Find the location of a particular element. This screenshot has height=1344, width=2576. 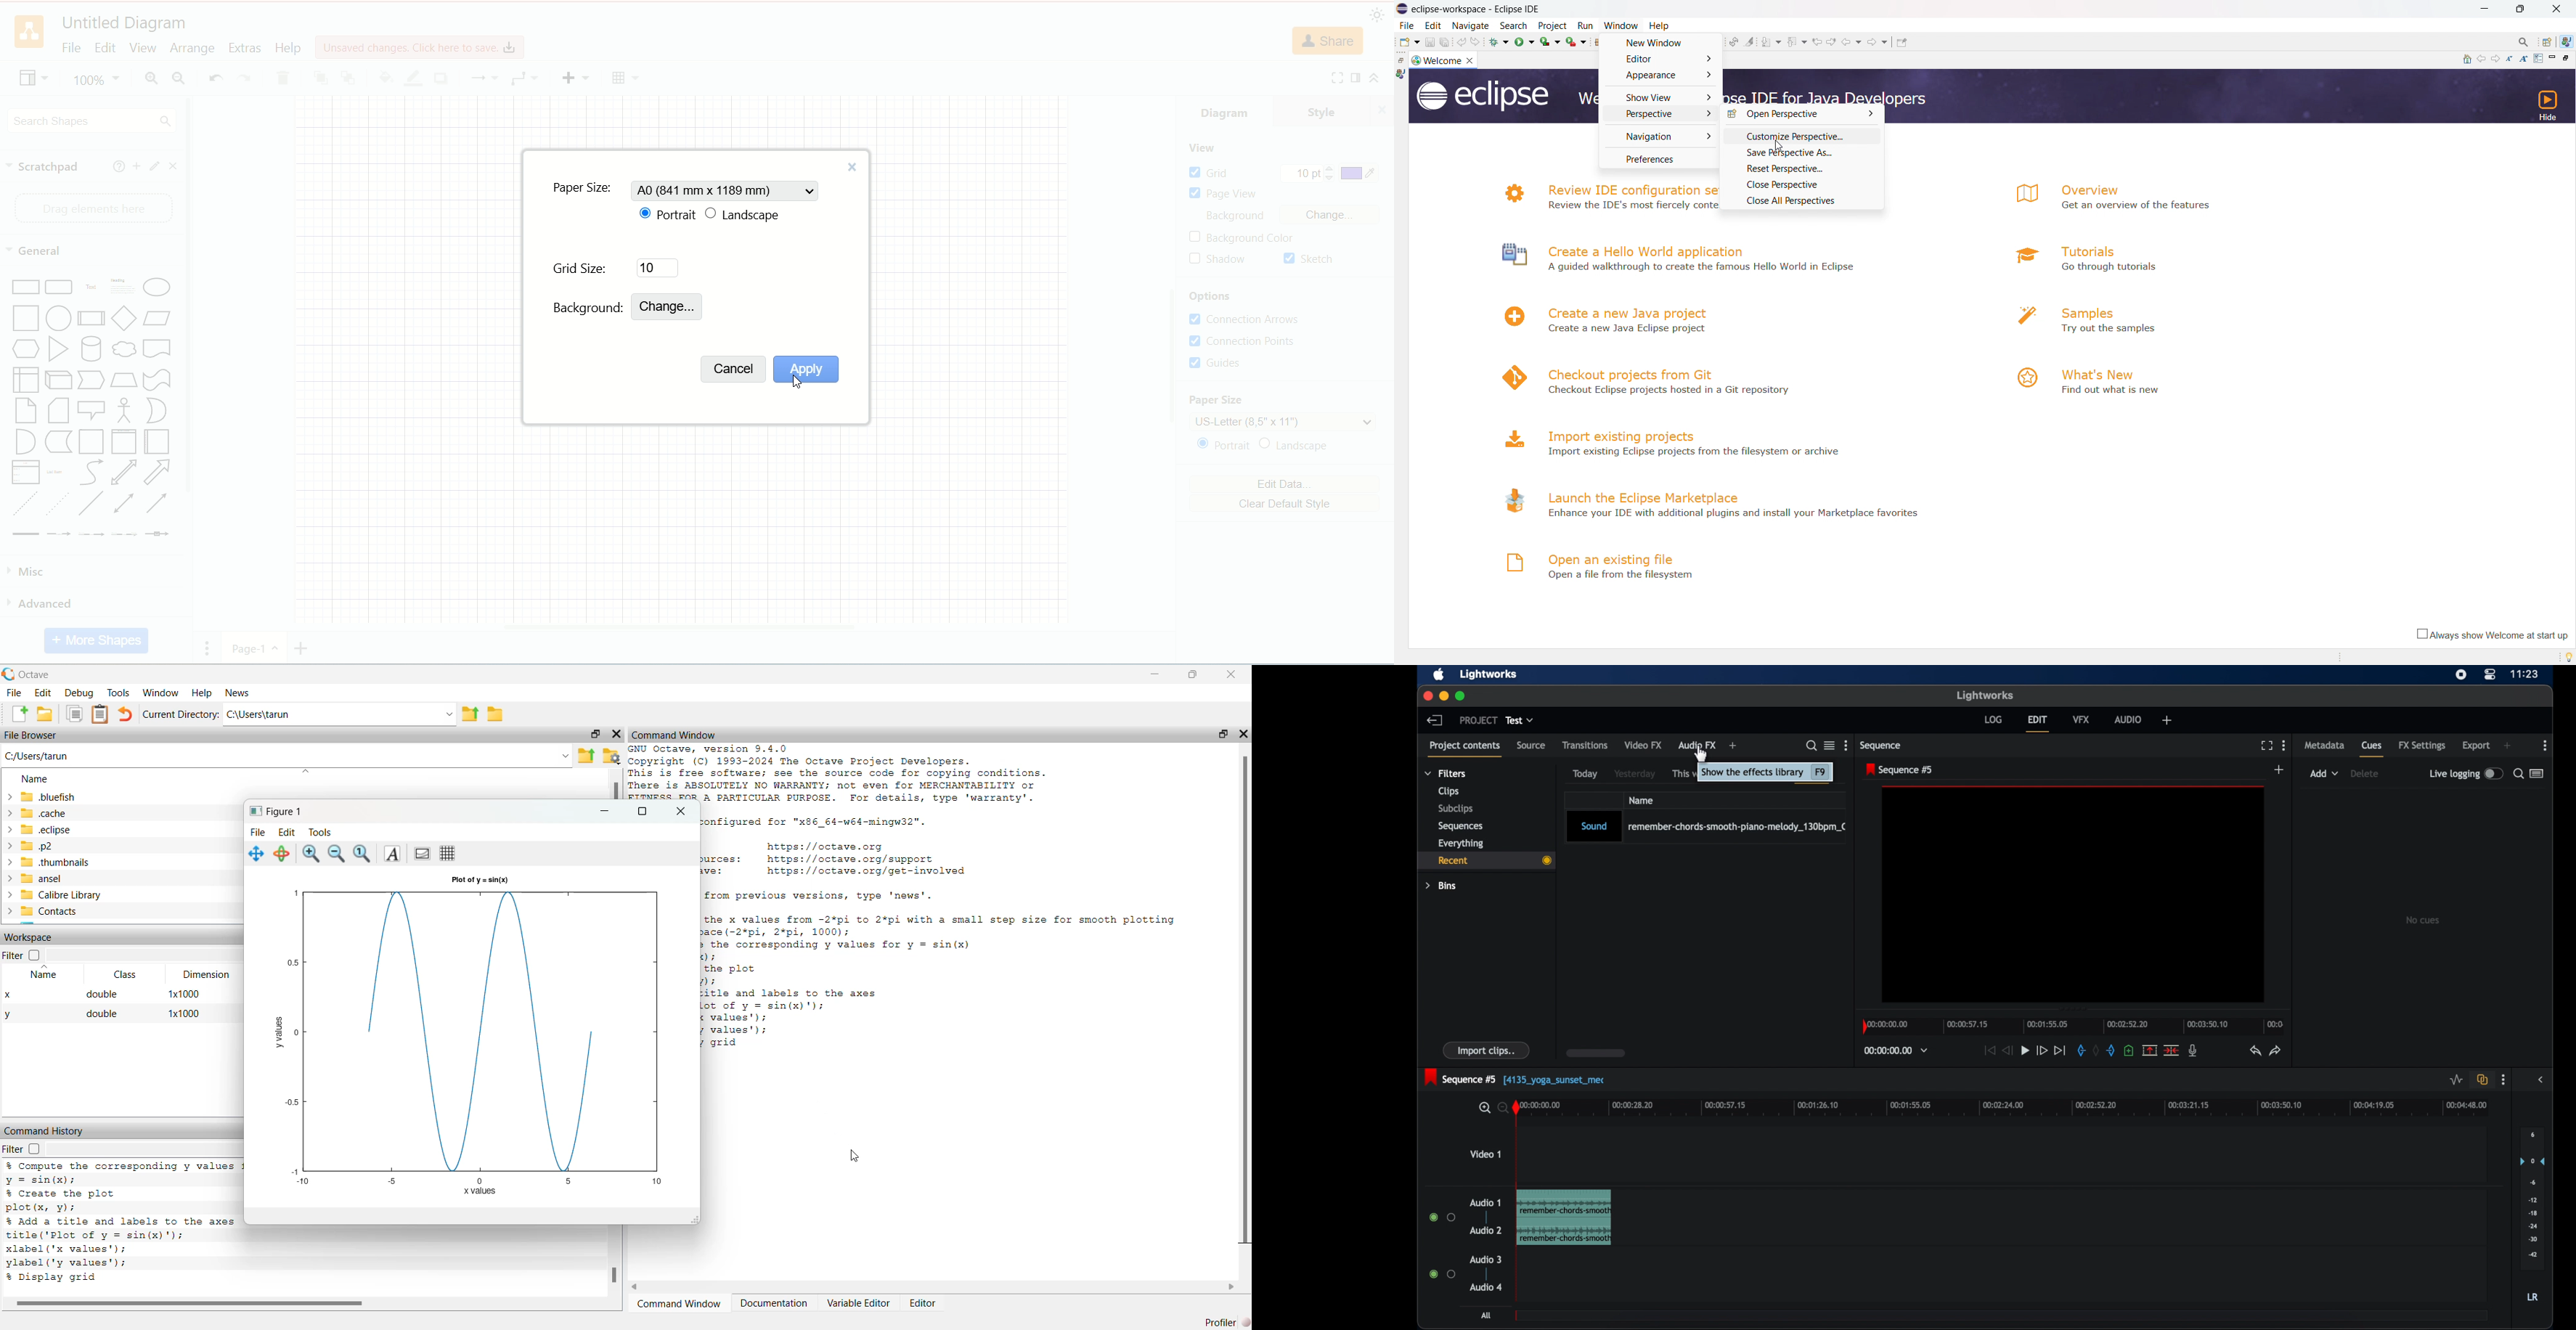

Note is located at coordinates (25, 412).